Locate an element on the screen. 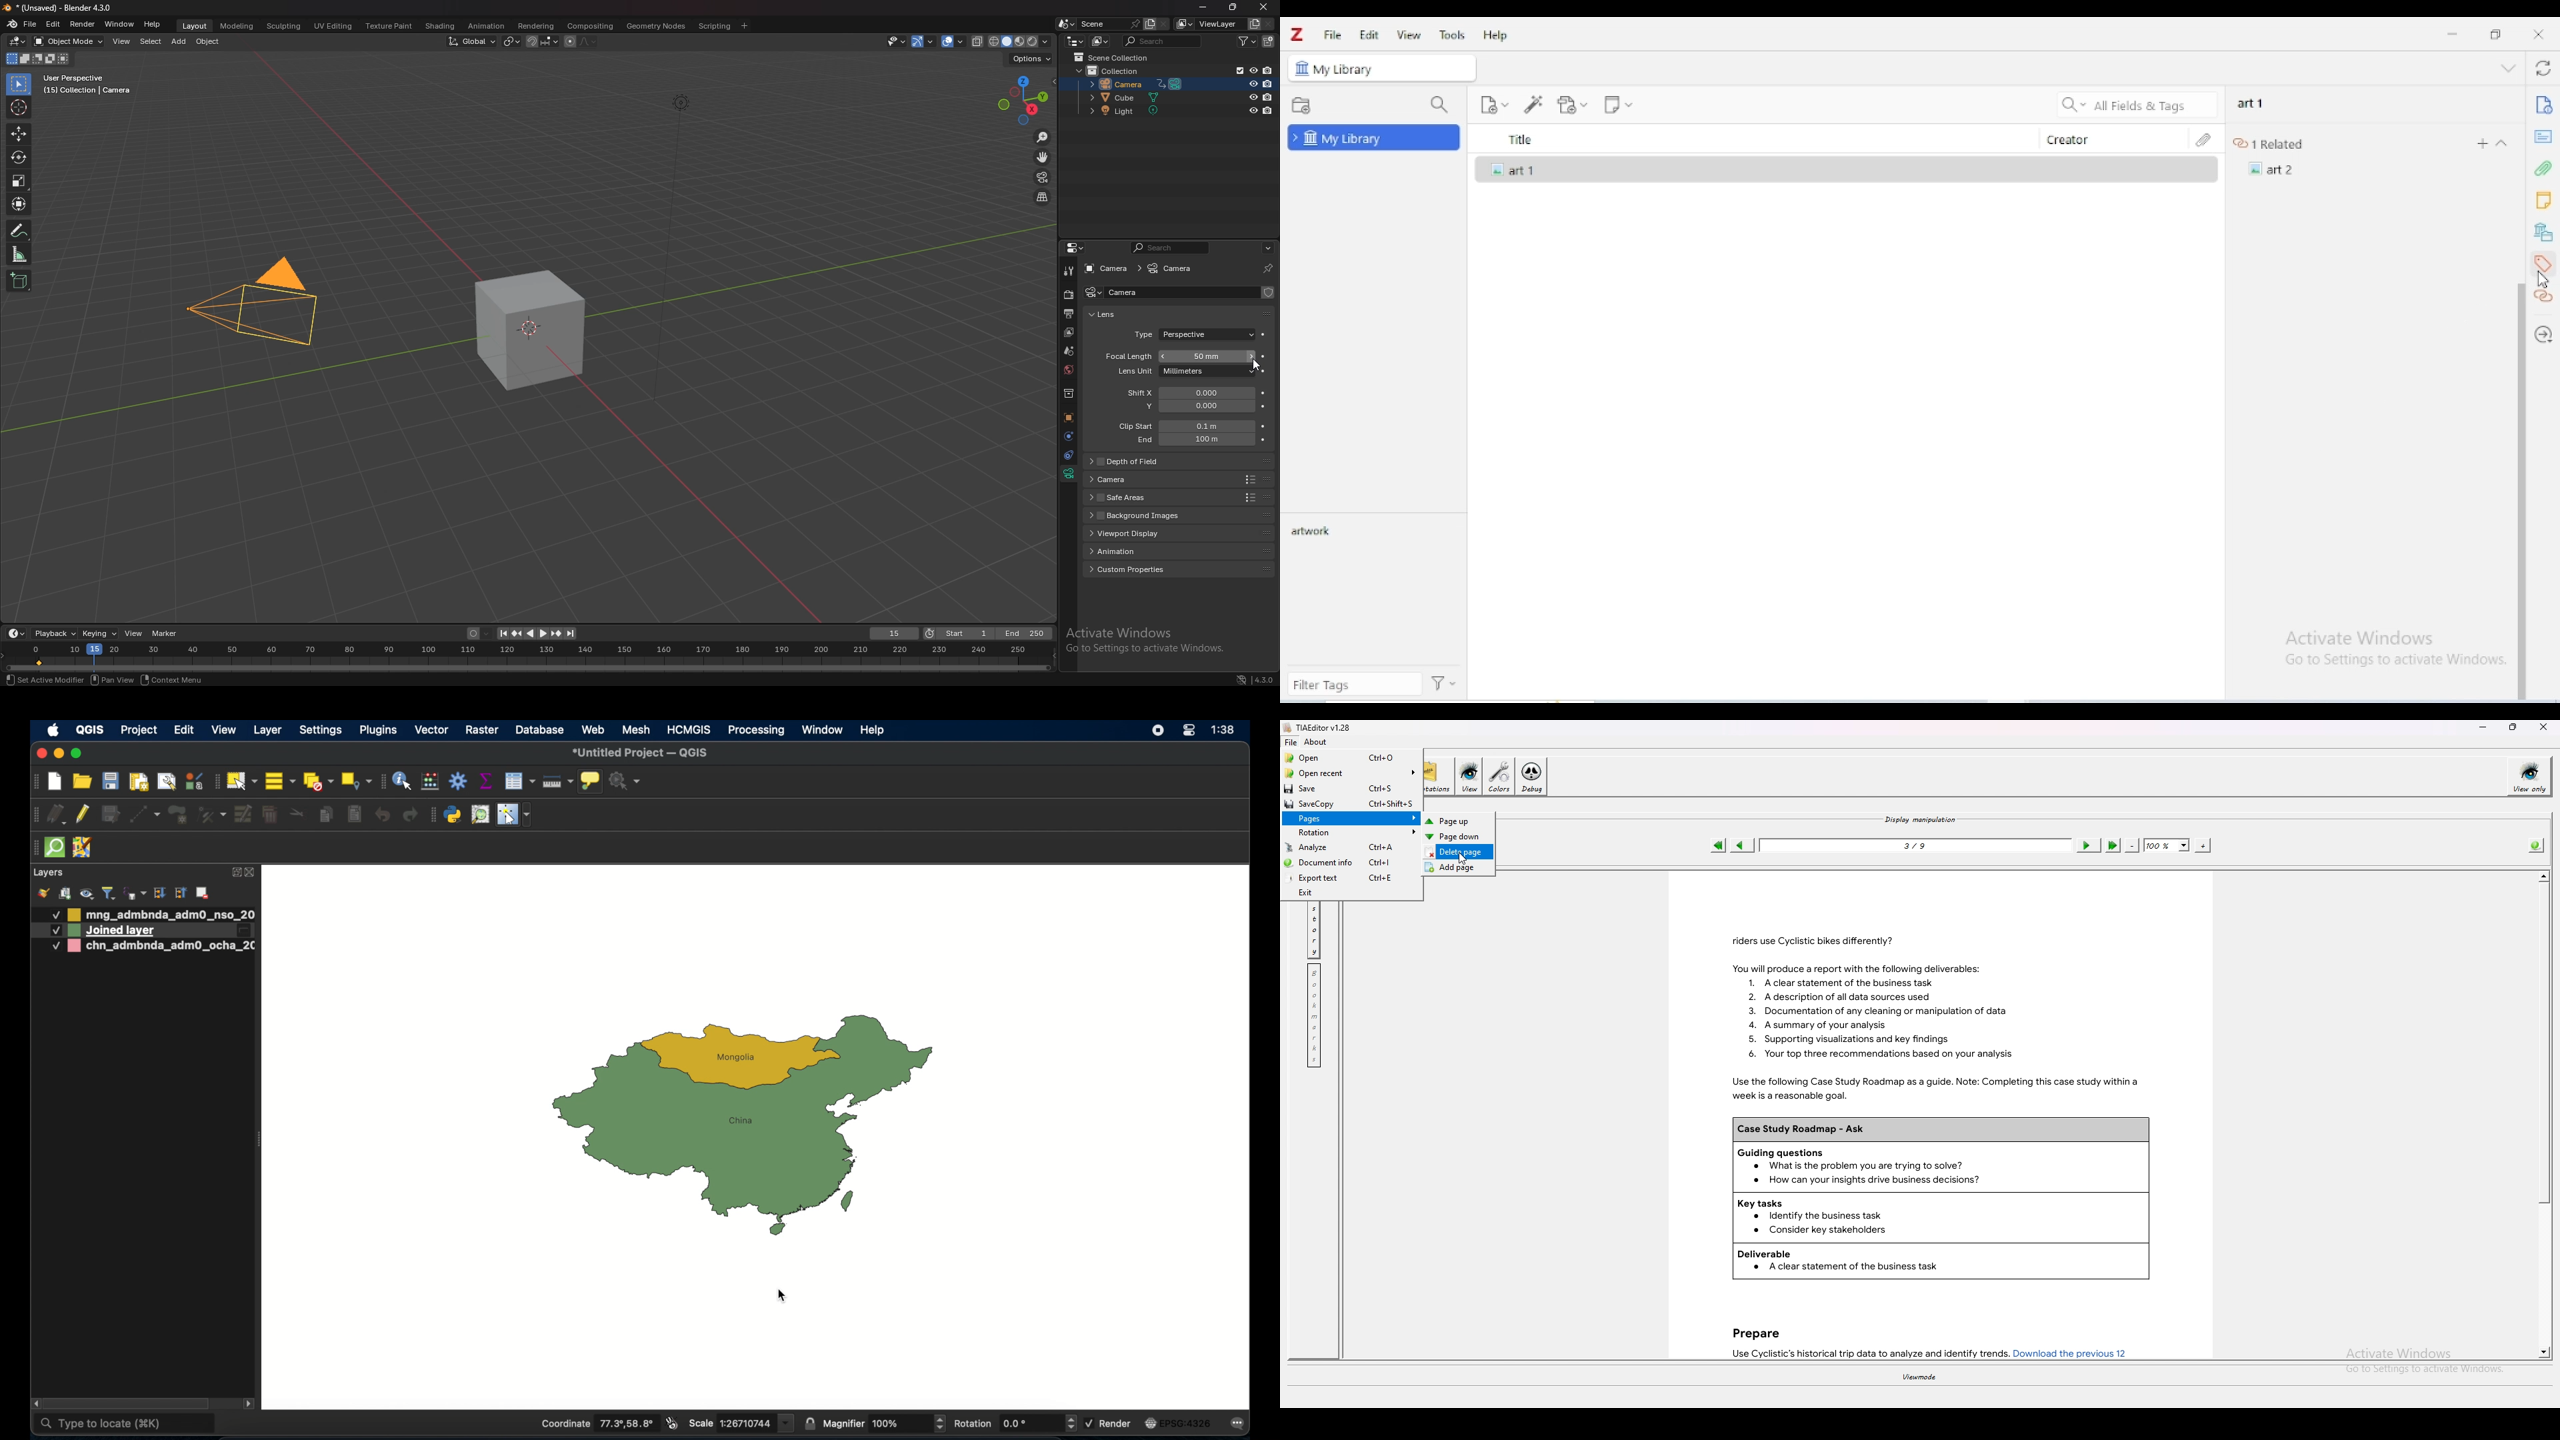 The image size is (2576, 1456). scroll left arrow is located at coordinates (35, 1403).